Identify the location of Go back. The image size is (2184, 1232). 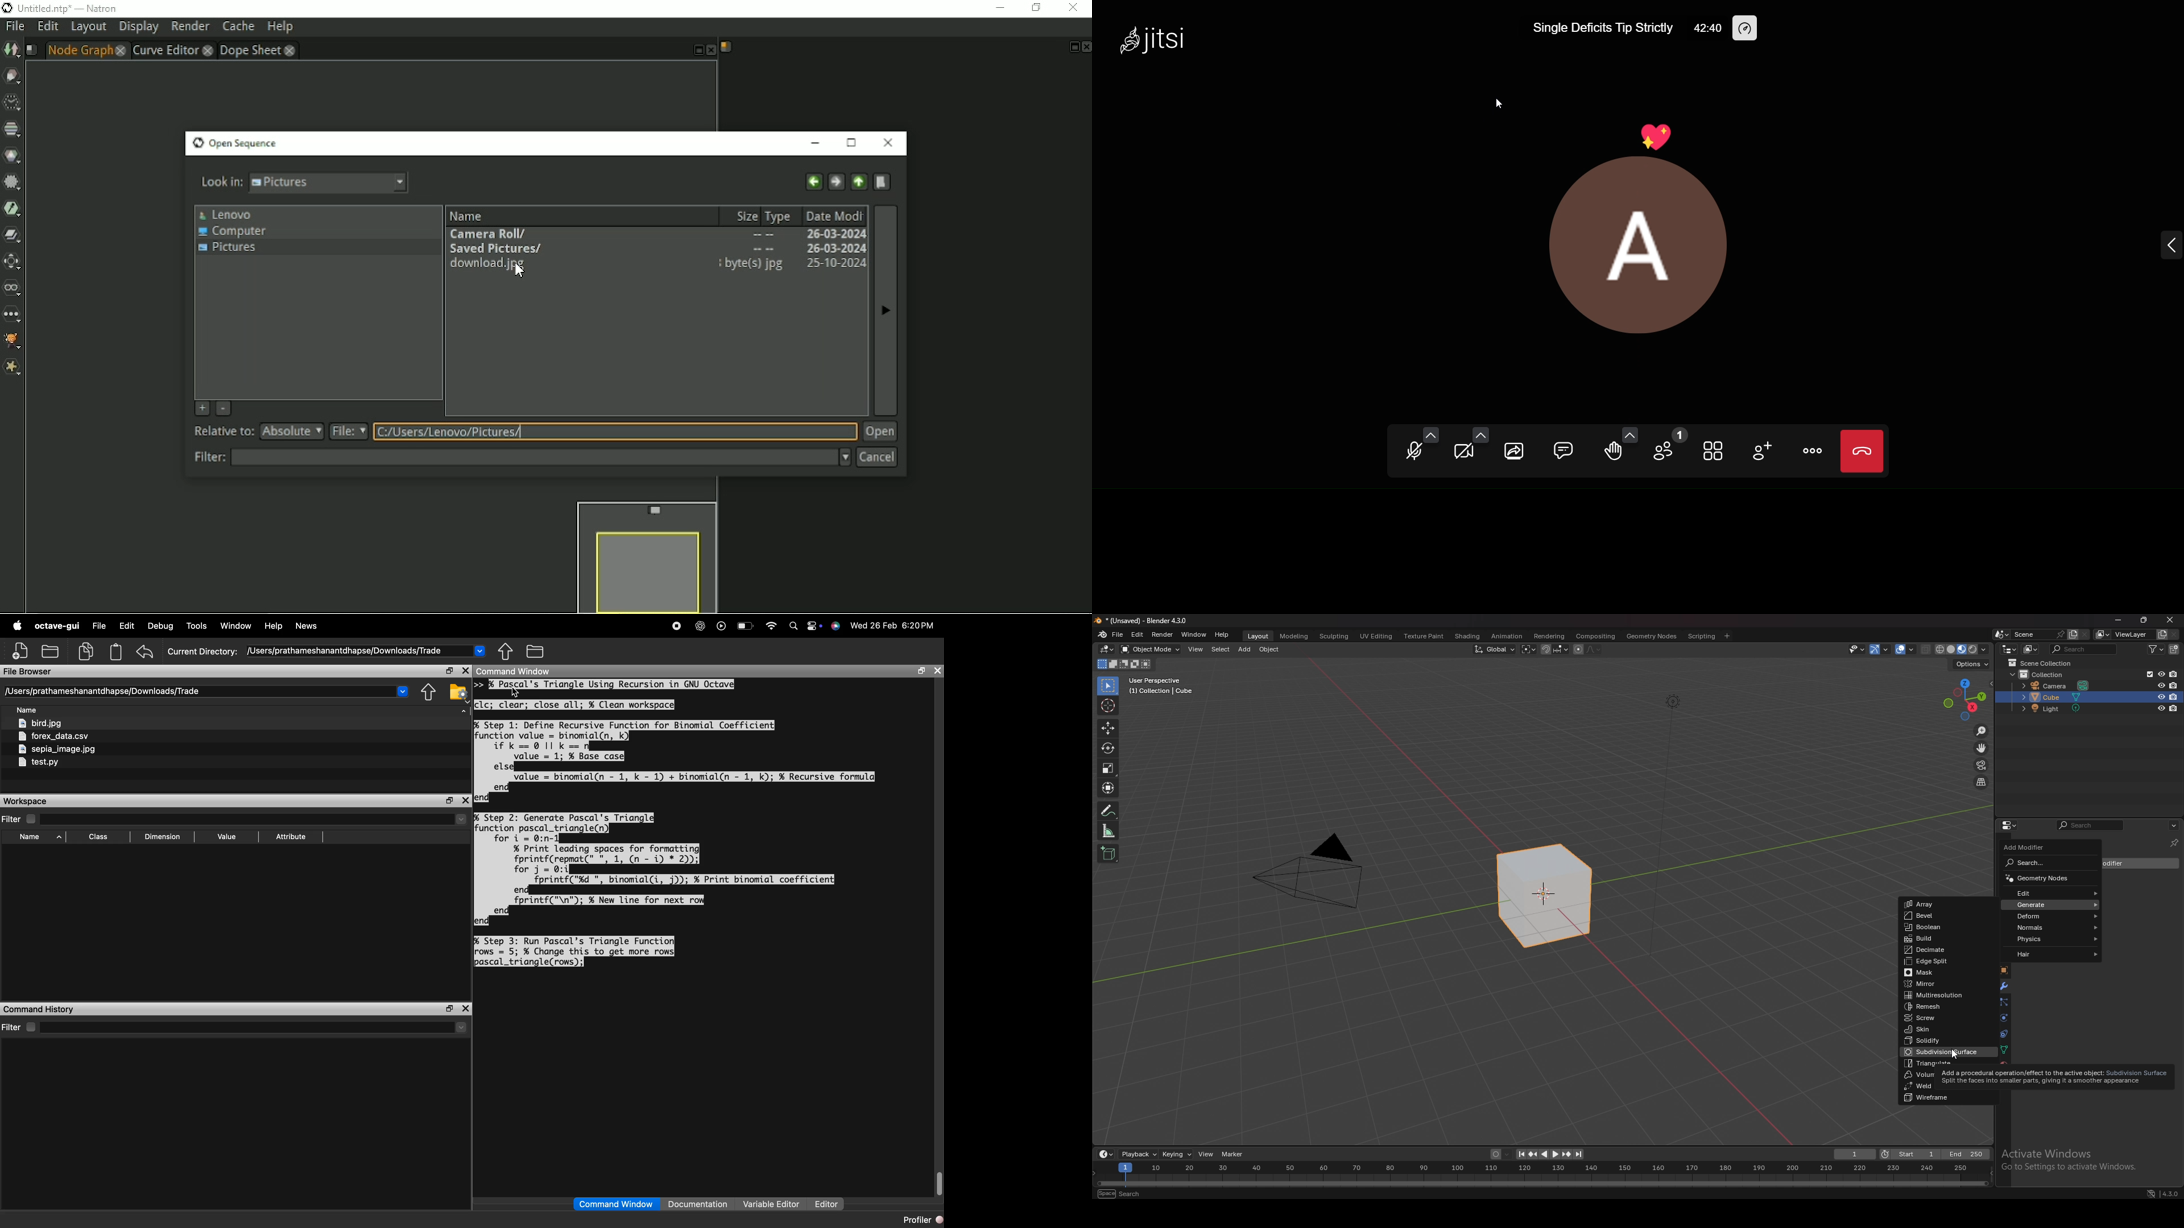
(426, 693).